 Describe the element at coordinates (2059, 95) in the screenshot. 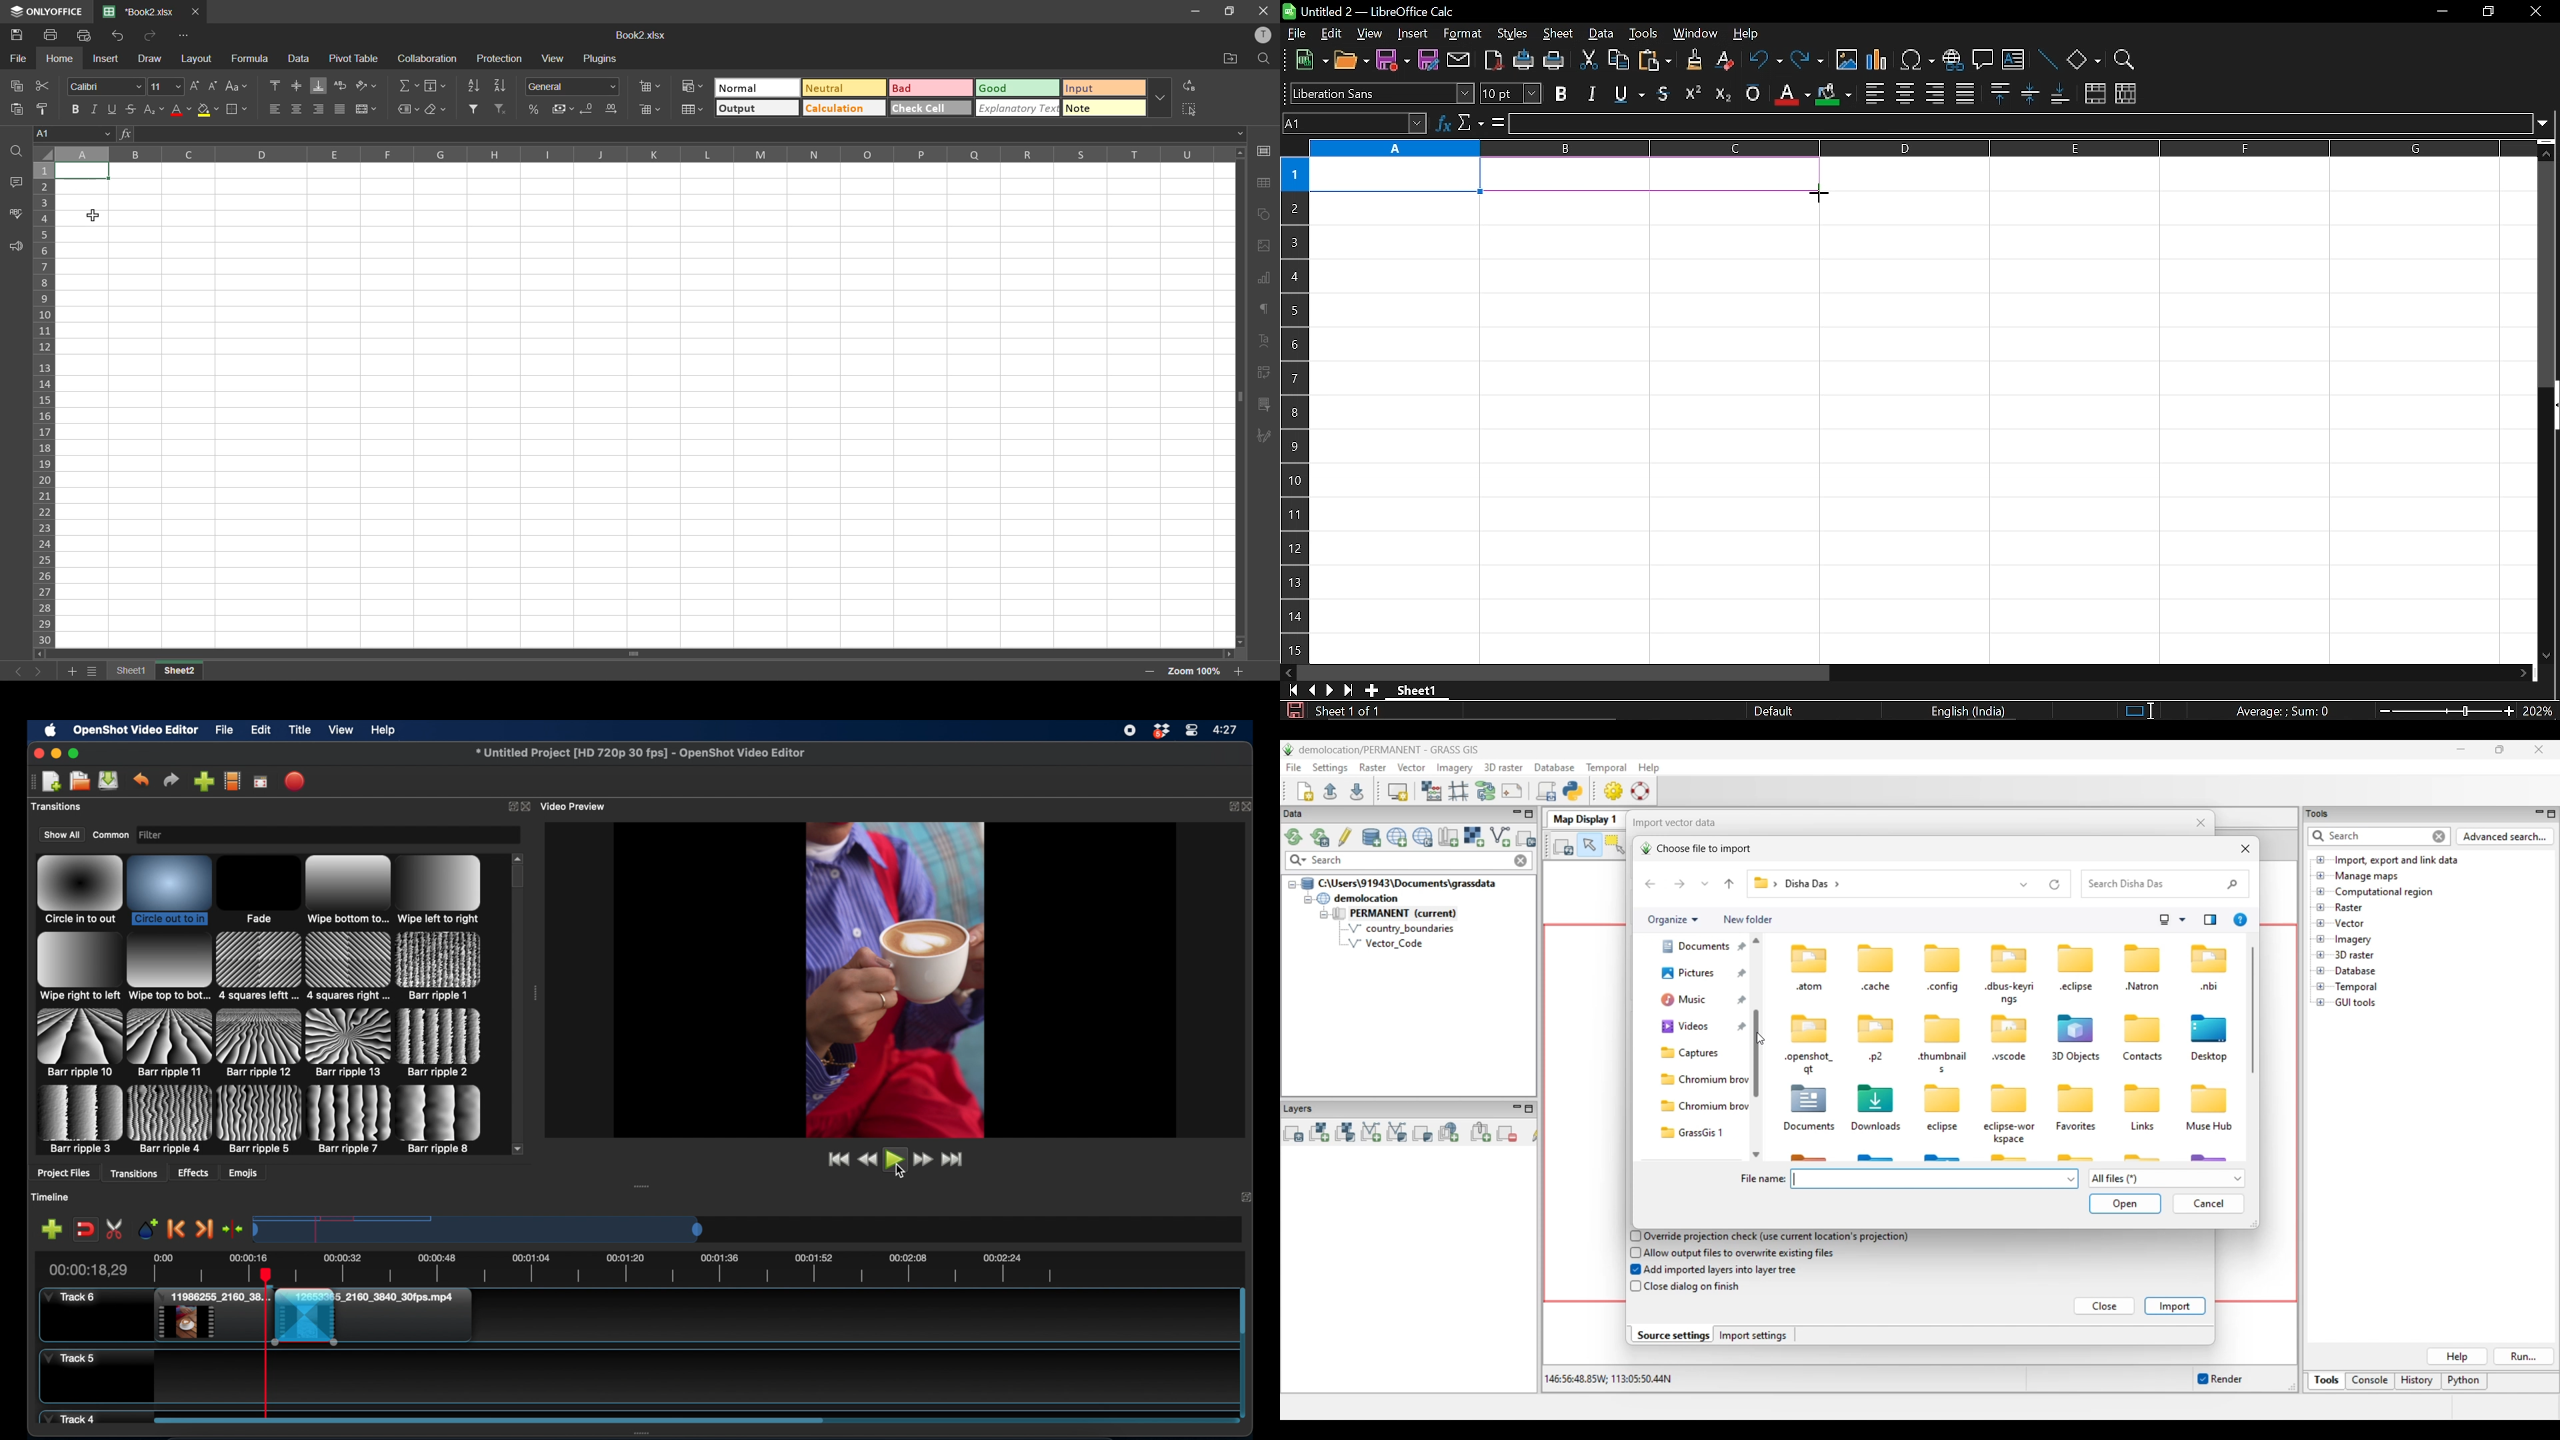

I see `align bottom` at that location.